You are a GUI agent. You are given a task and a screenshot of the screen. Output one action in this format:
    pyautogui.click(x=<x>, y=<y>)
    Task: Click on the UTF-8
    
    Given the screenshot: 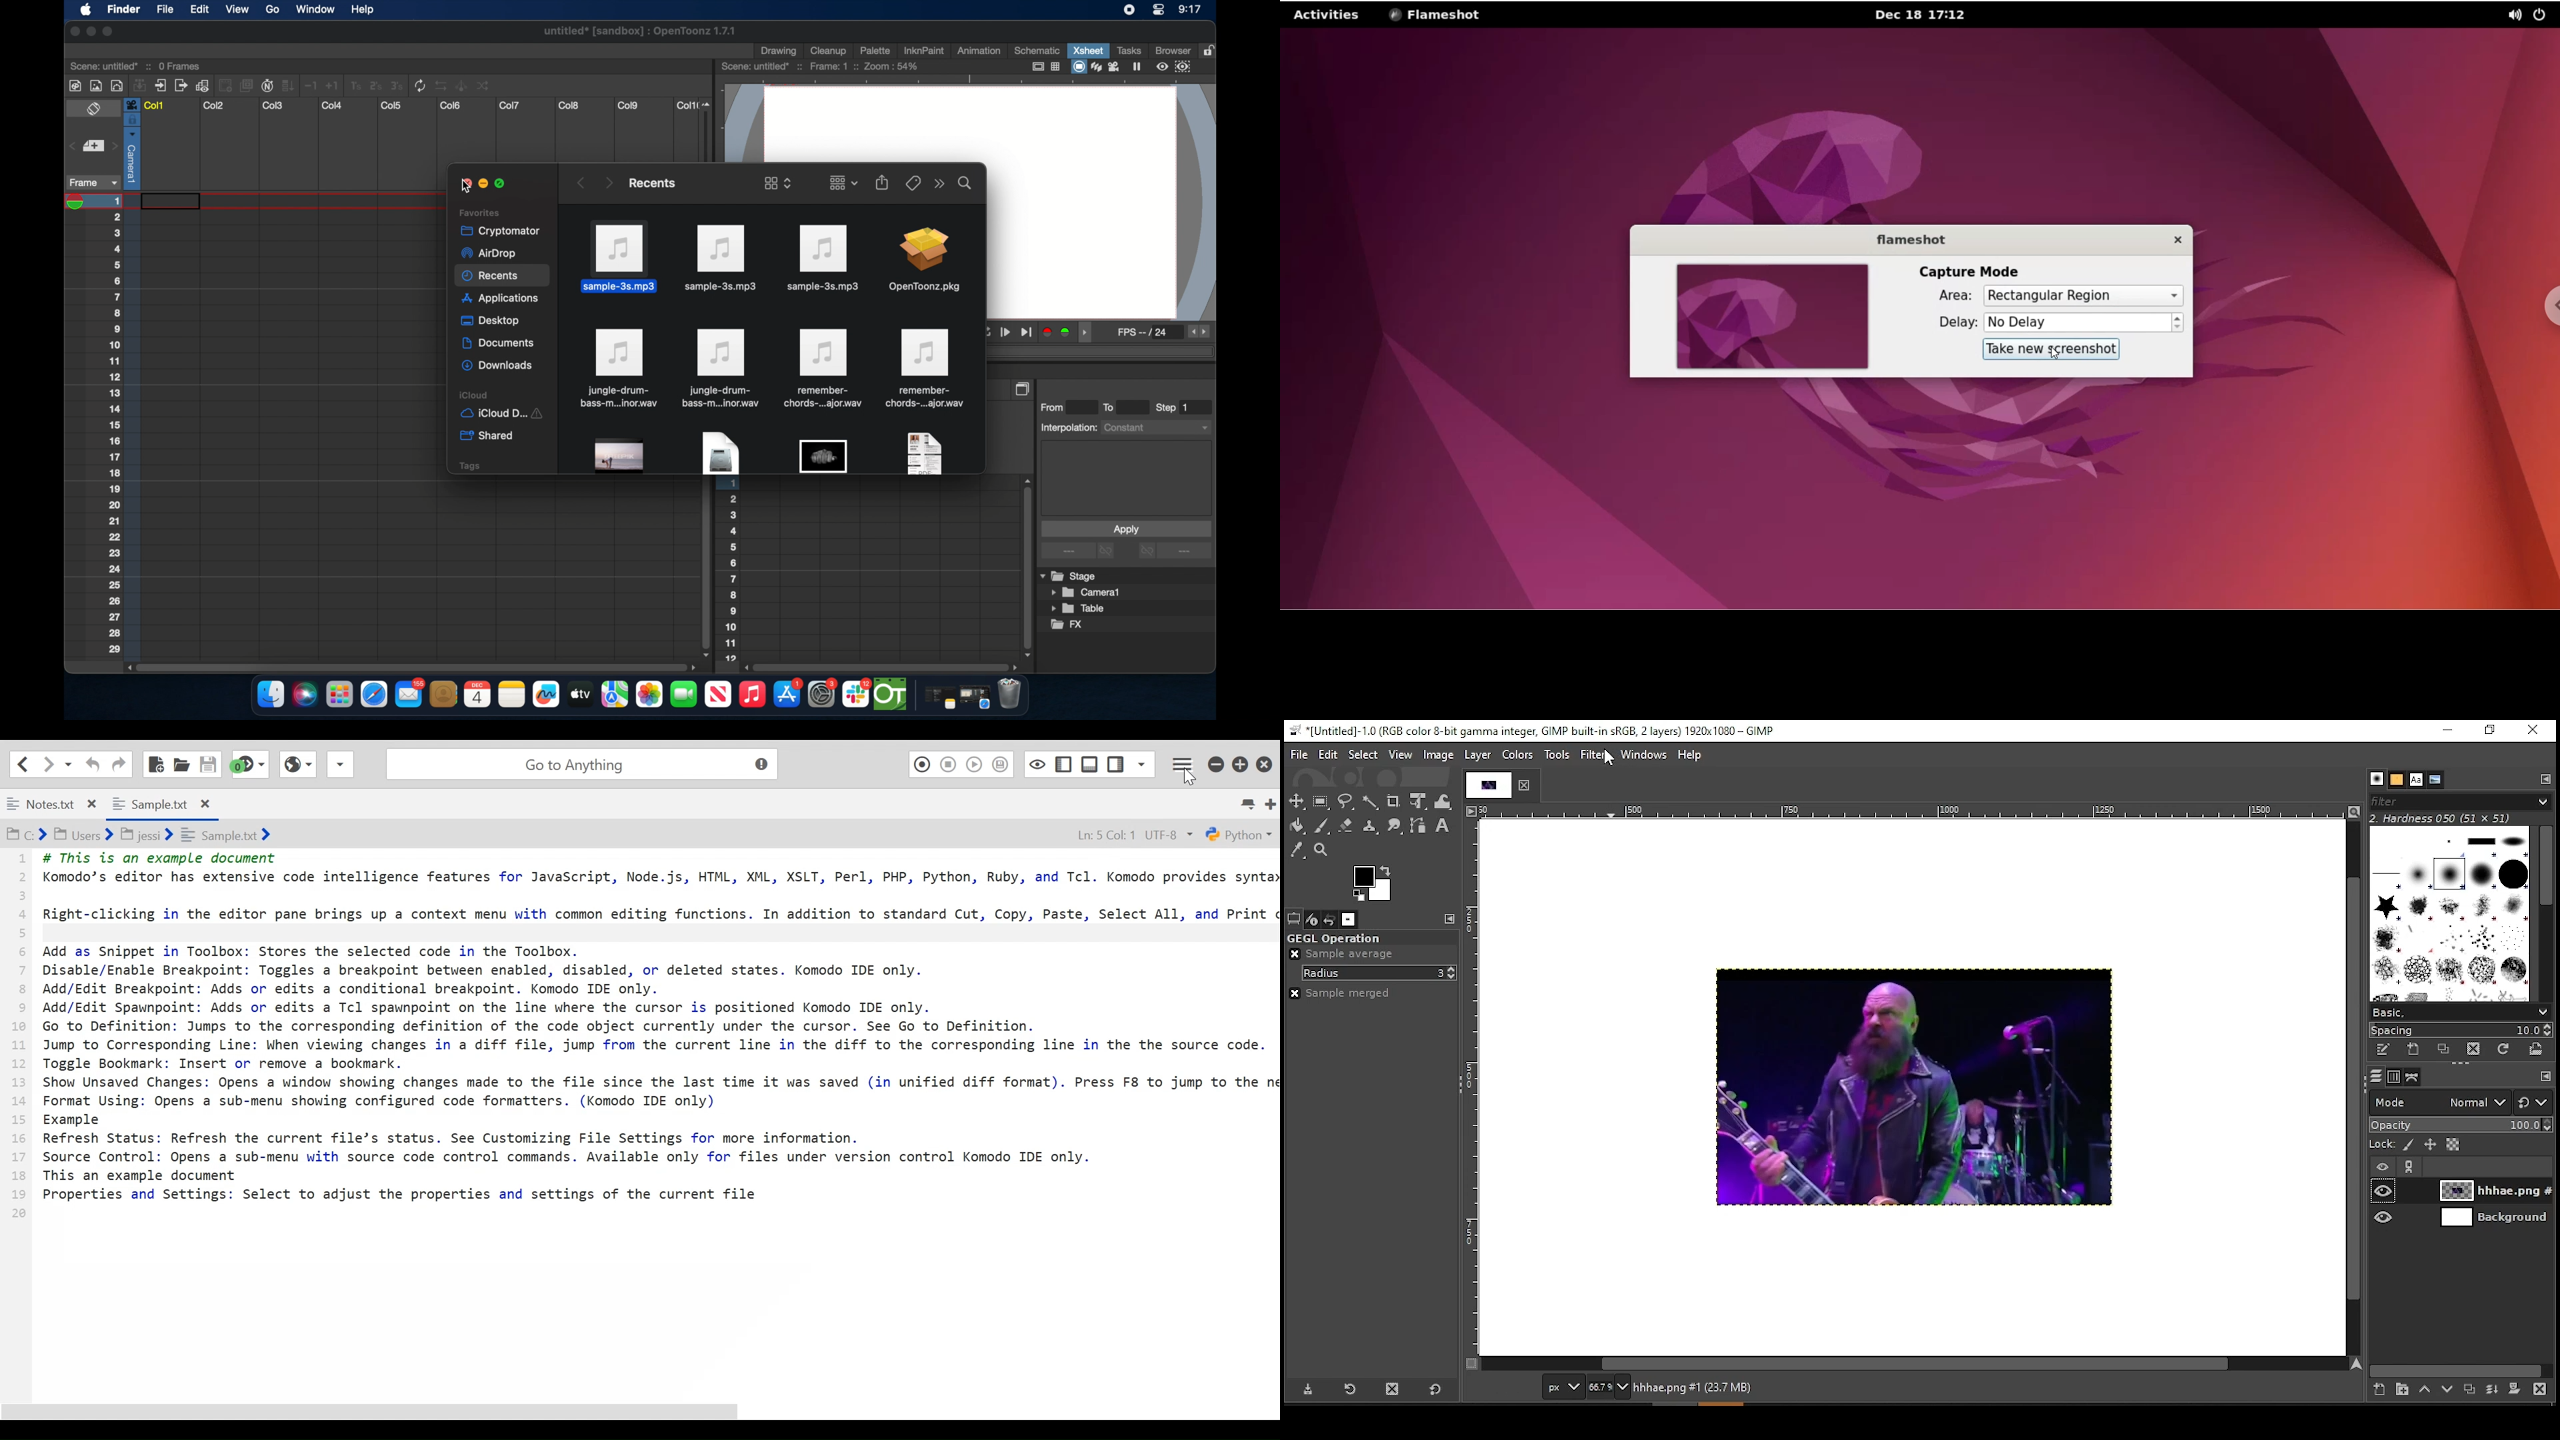 What is the action you would take?
    pyautogui.click(x=1173, y=834)
    